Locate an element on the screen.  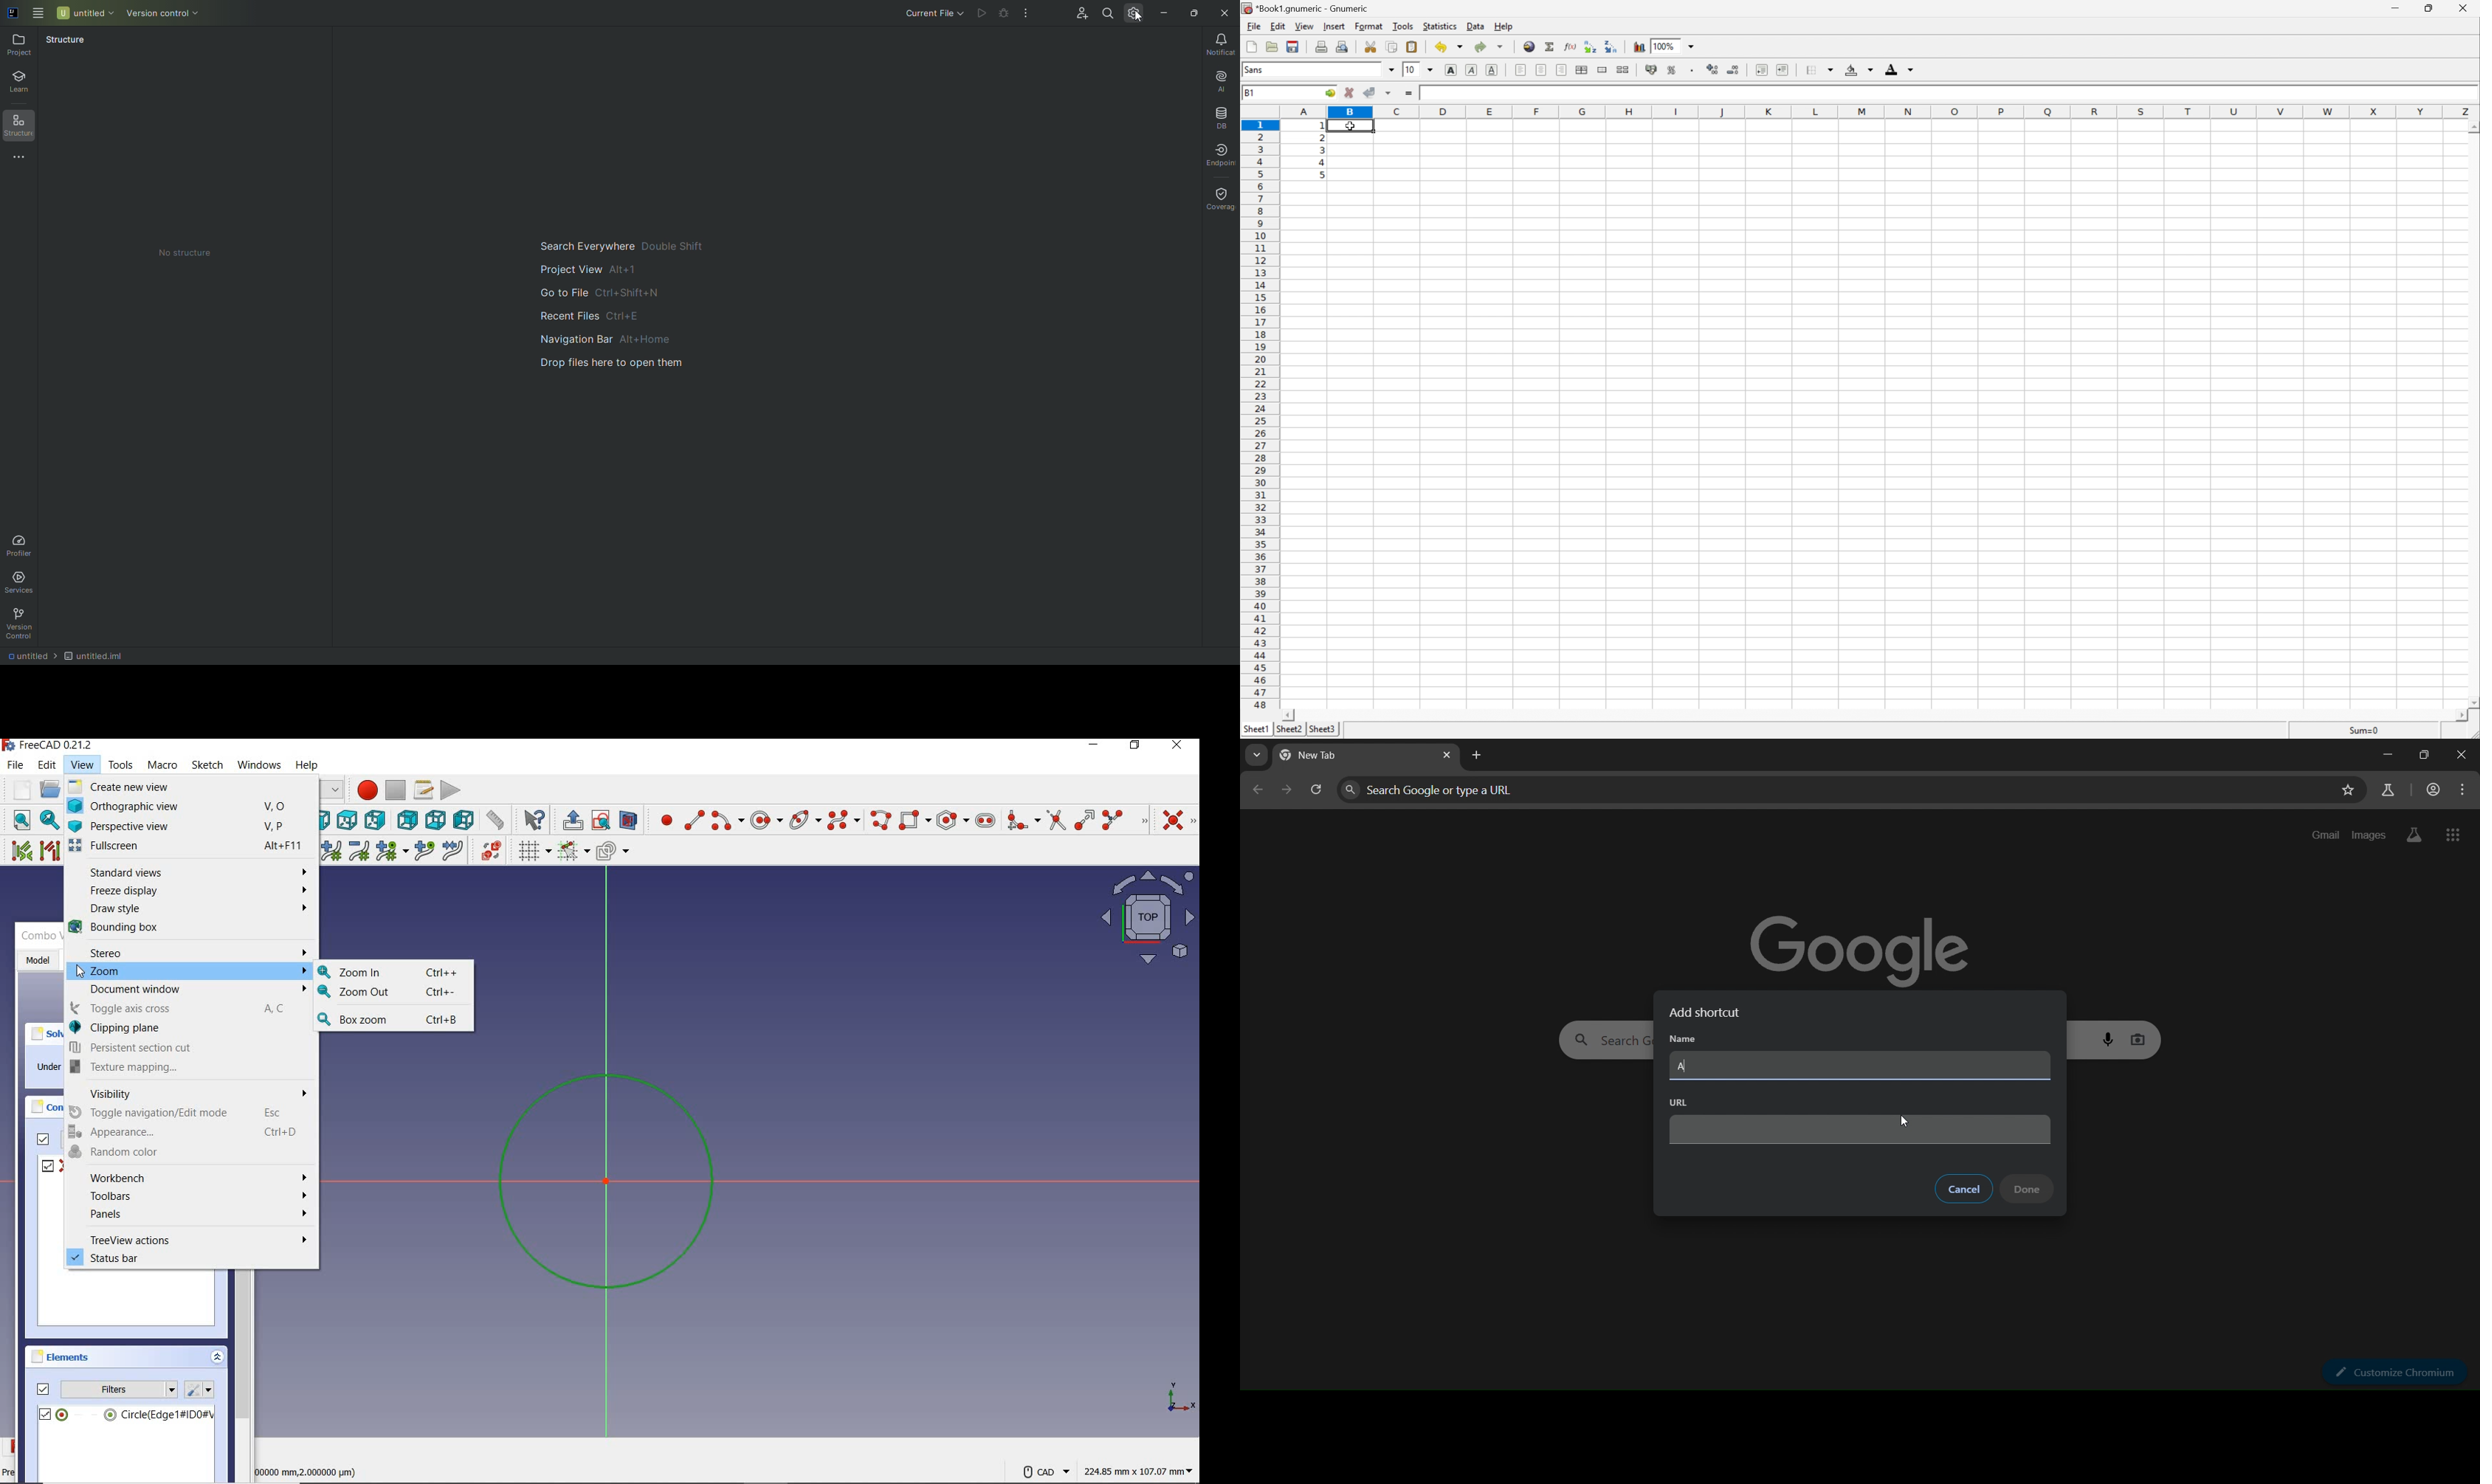
modify knot multiplicity is located at coordinates (391, 851).